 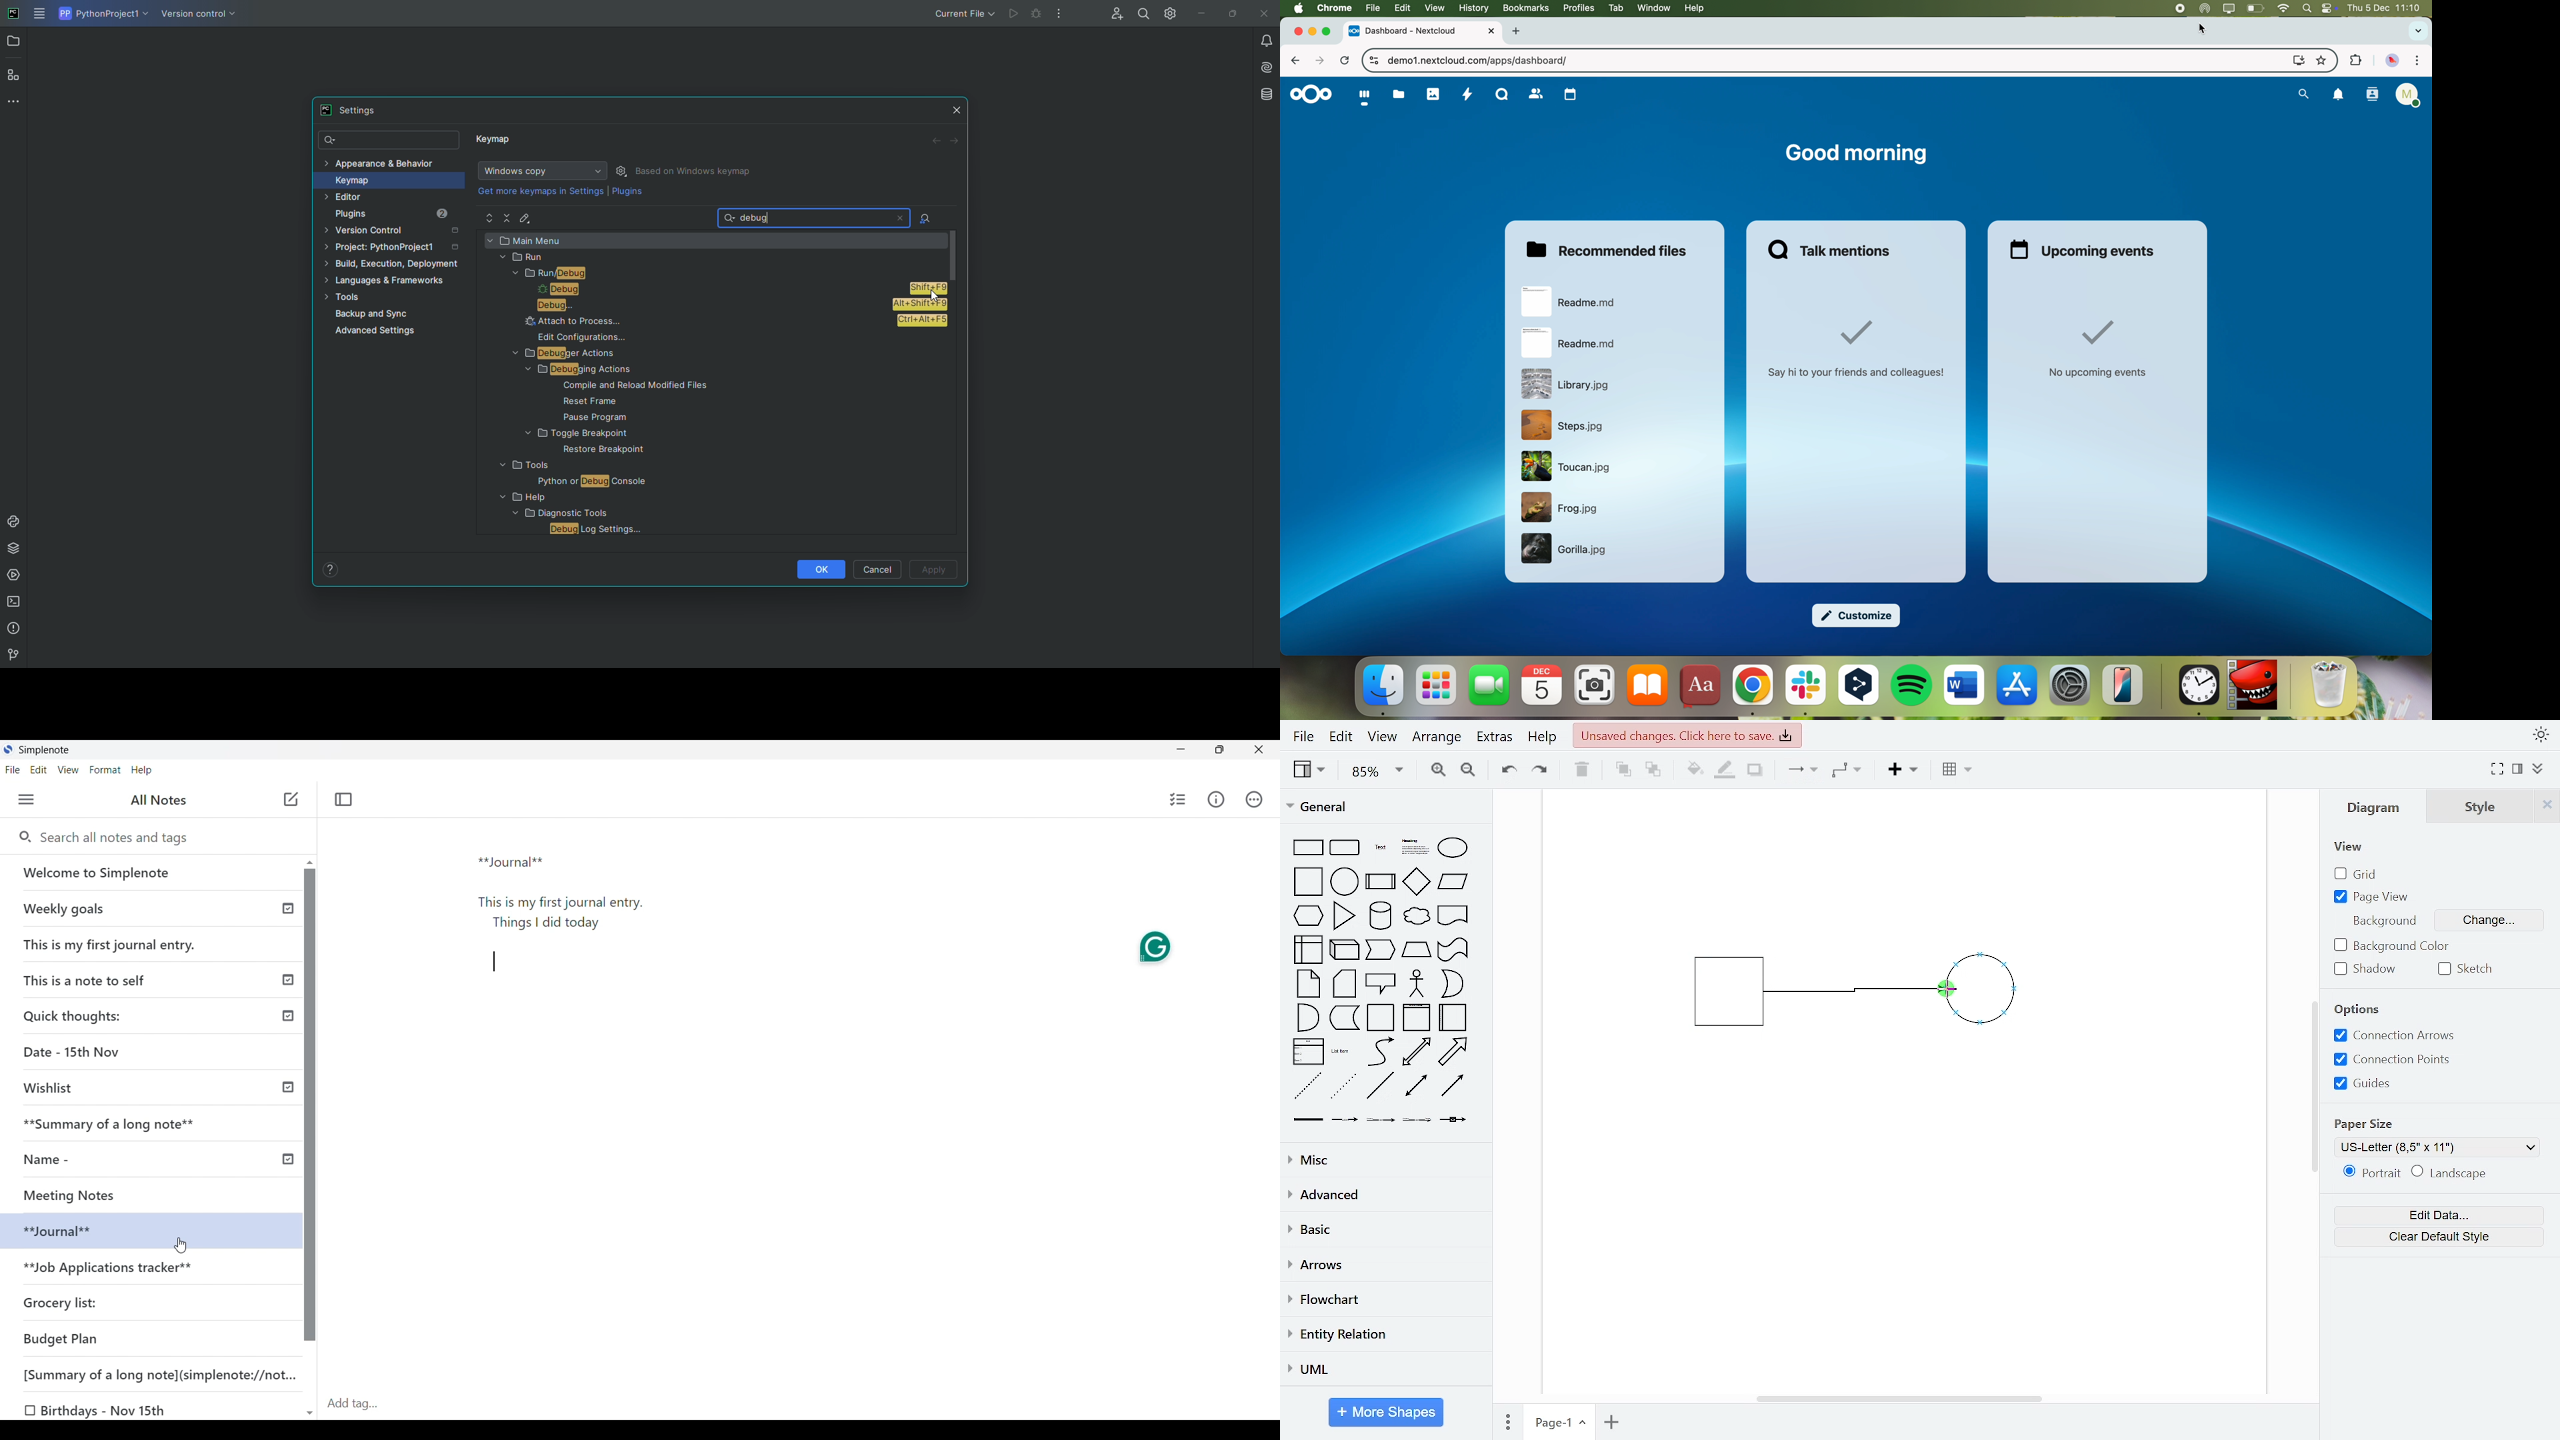 What do you see at coordinates (166, 1374) in the screenshot?
I see `[Summary of a long note](simplenote://not...` at bounding box center [166, 1374].